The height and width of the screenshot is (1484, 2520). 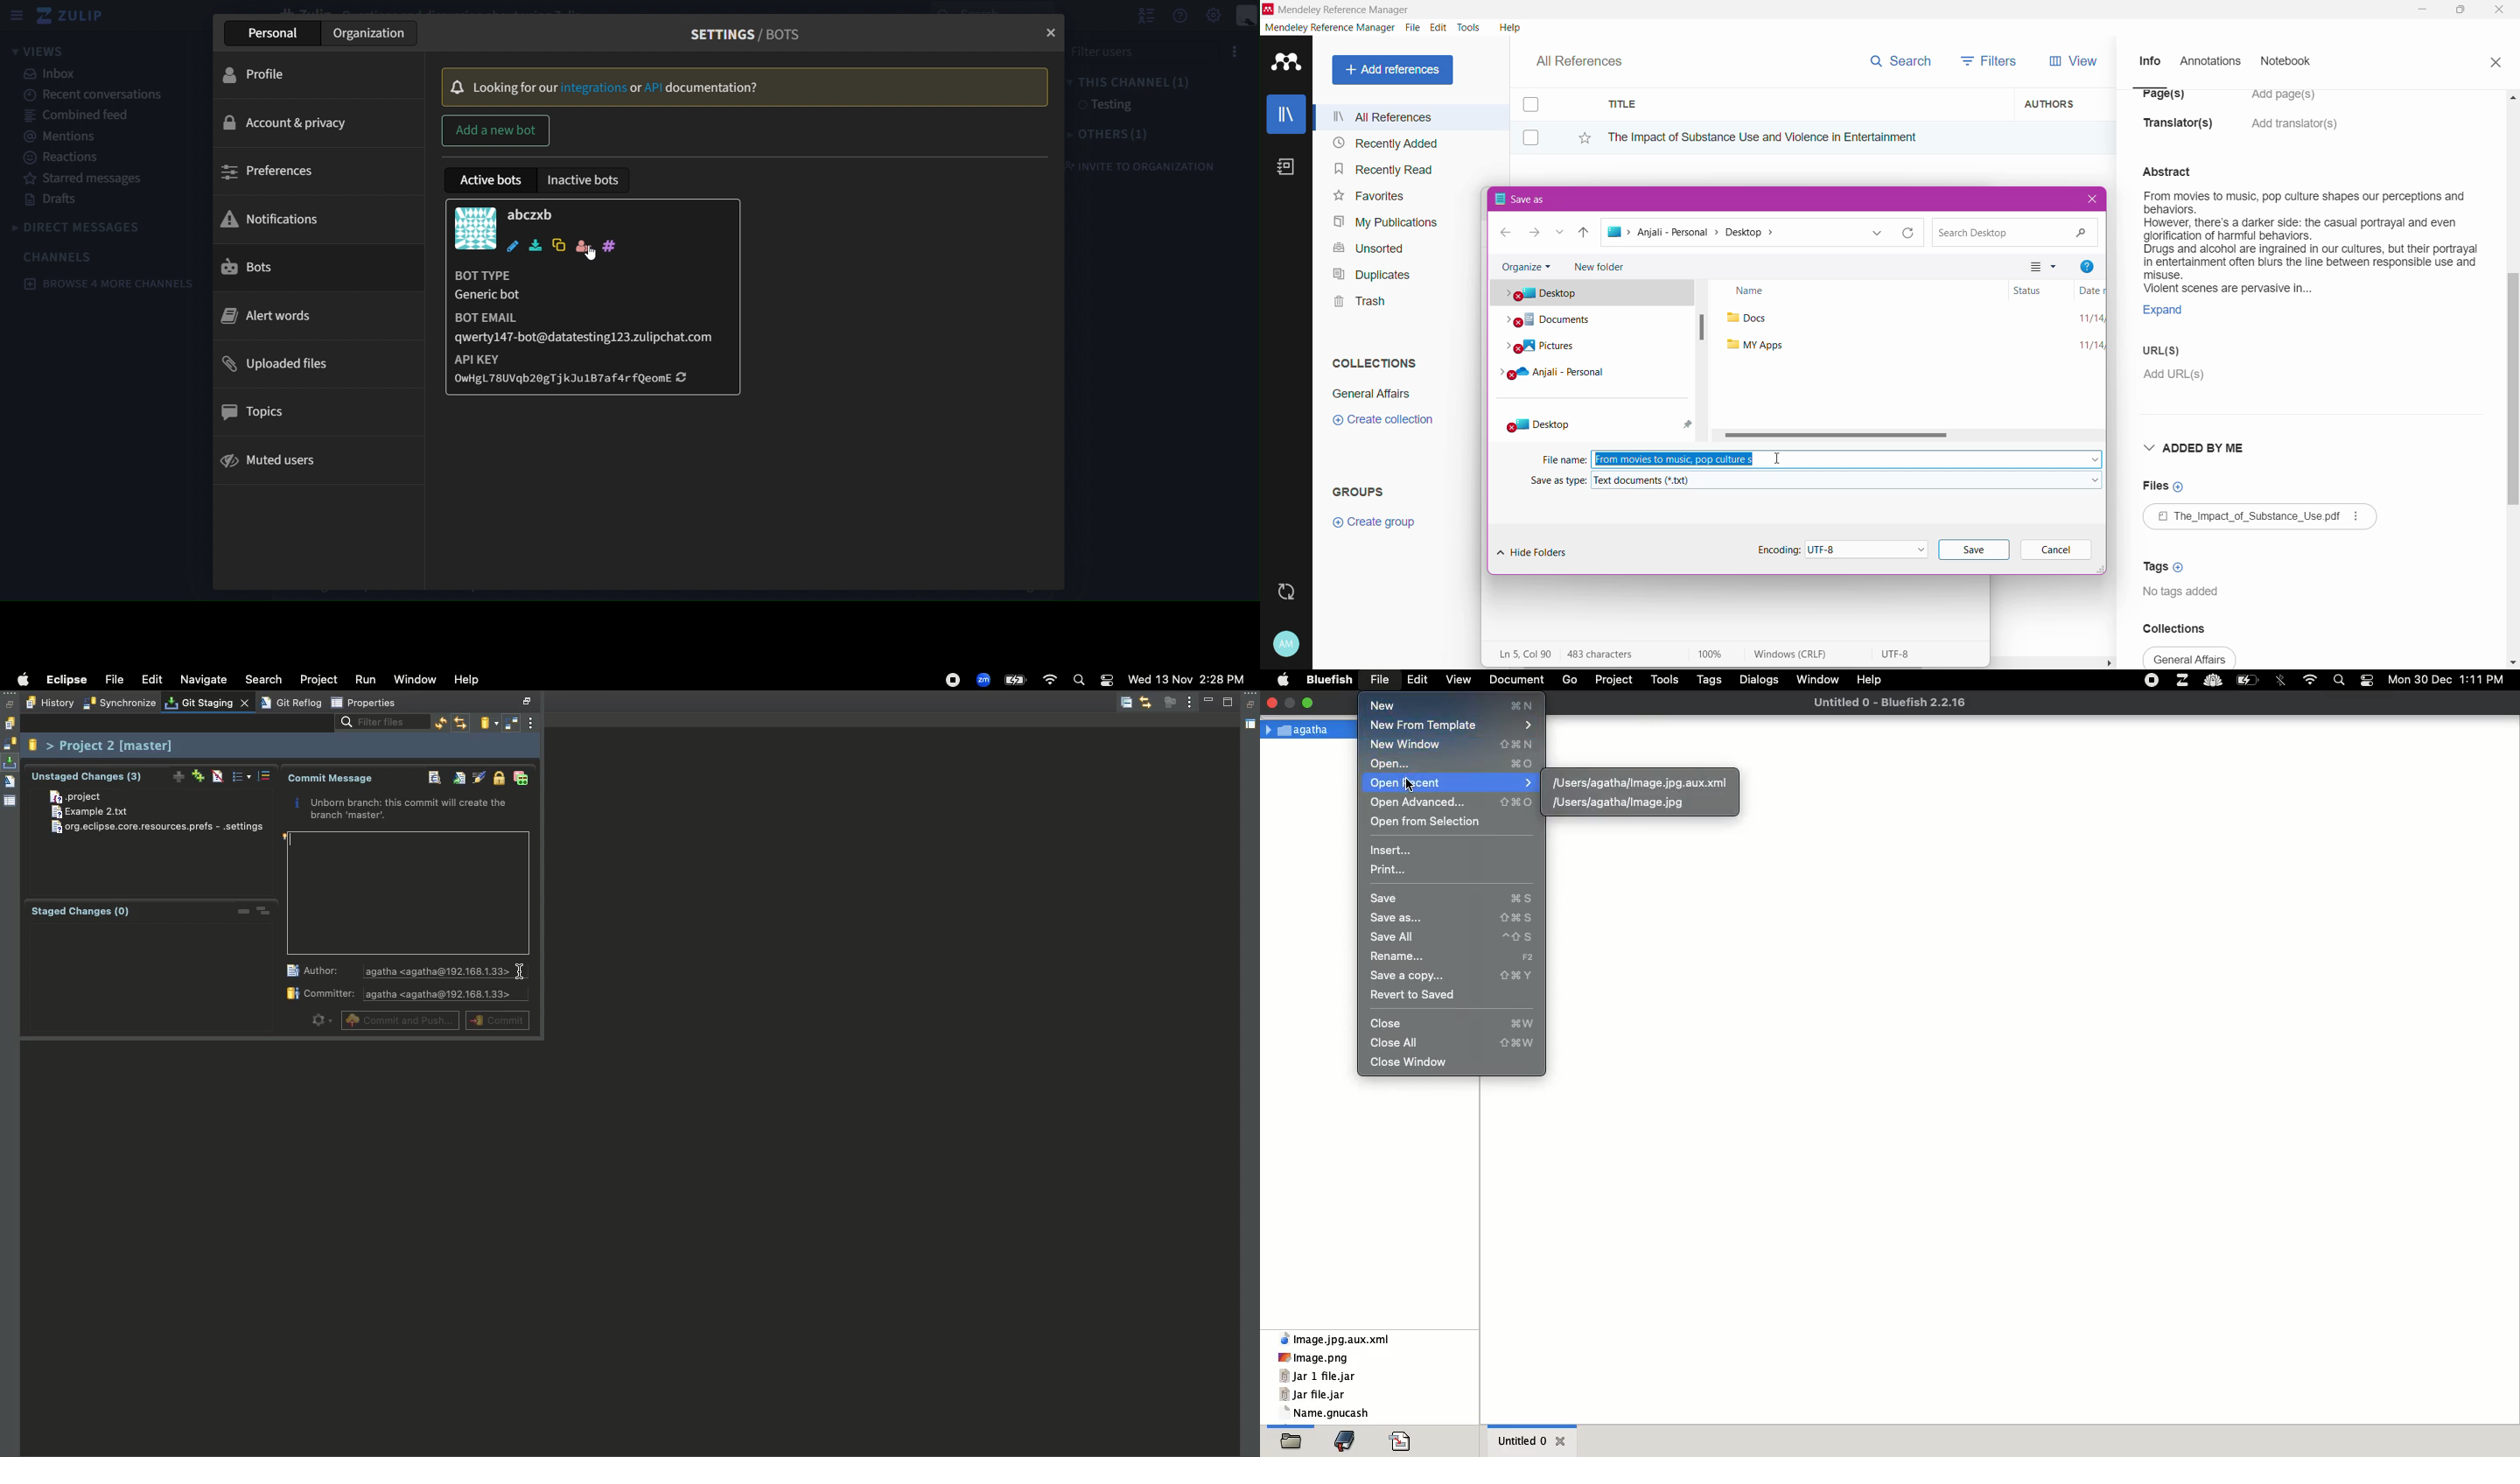 I want to click on History, so click(x=9, y=724).